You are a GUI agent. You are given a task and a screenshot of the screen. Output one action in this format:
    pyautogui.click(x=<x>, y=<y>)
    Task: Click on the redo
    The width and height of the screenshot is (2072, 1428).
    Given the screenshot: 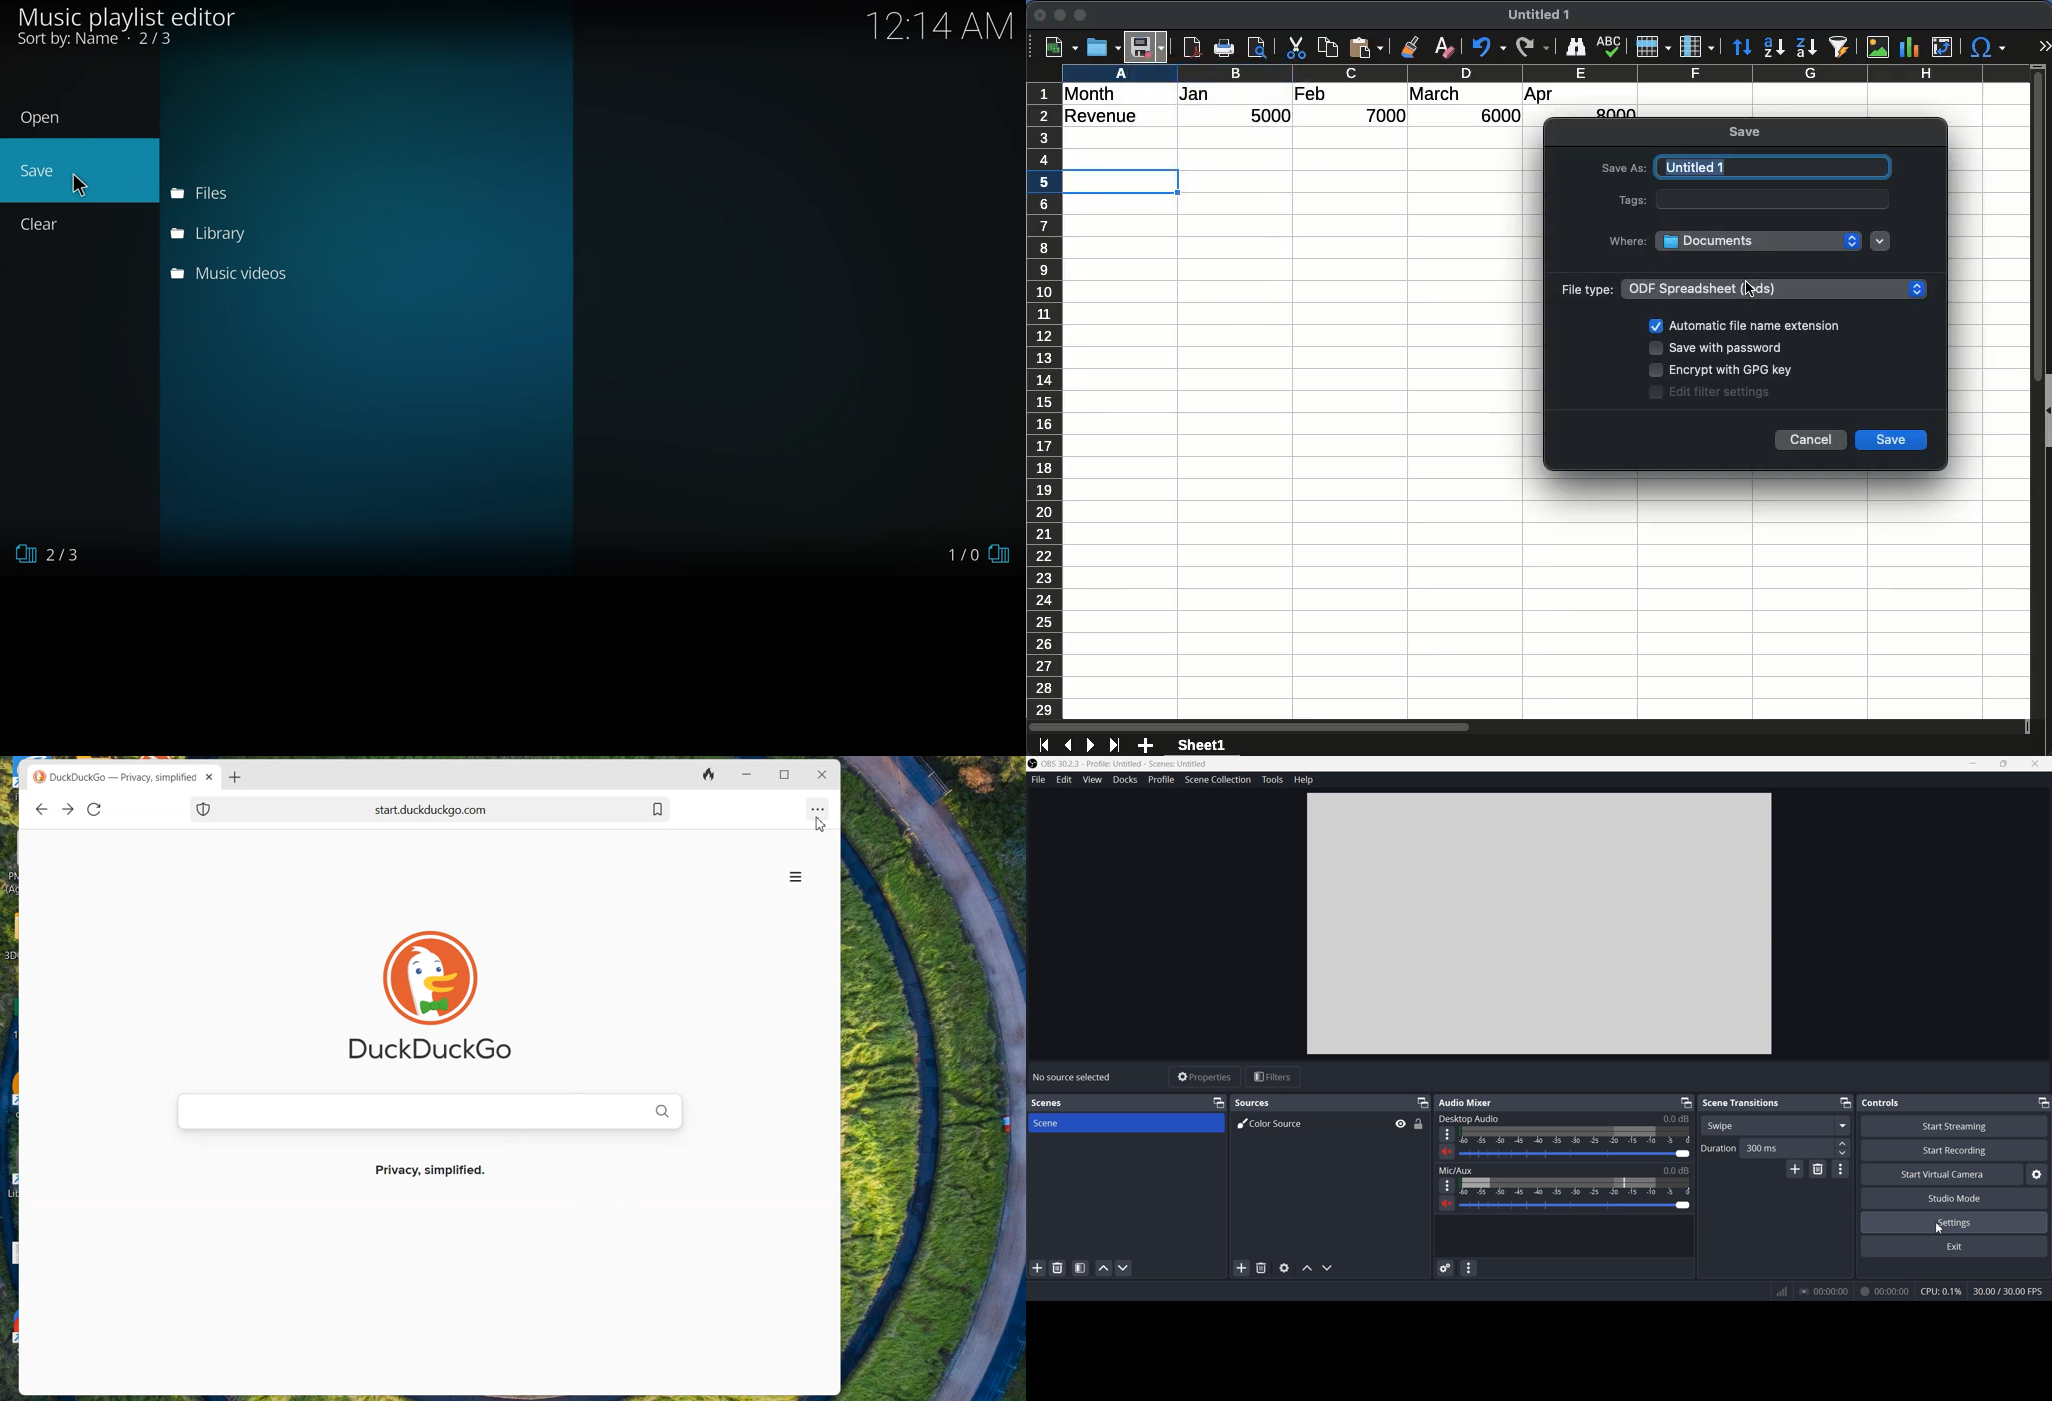 What is the action you would take?
    pyautogui.click(x=1531, y=47)
    